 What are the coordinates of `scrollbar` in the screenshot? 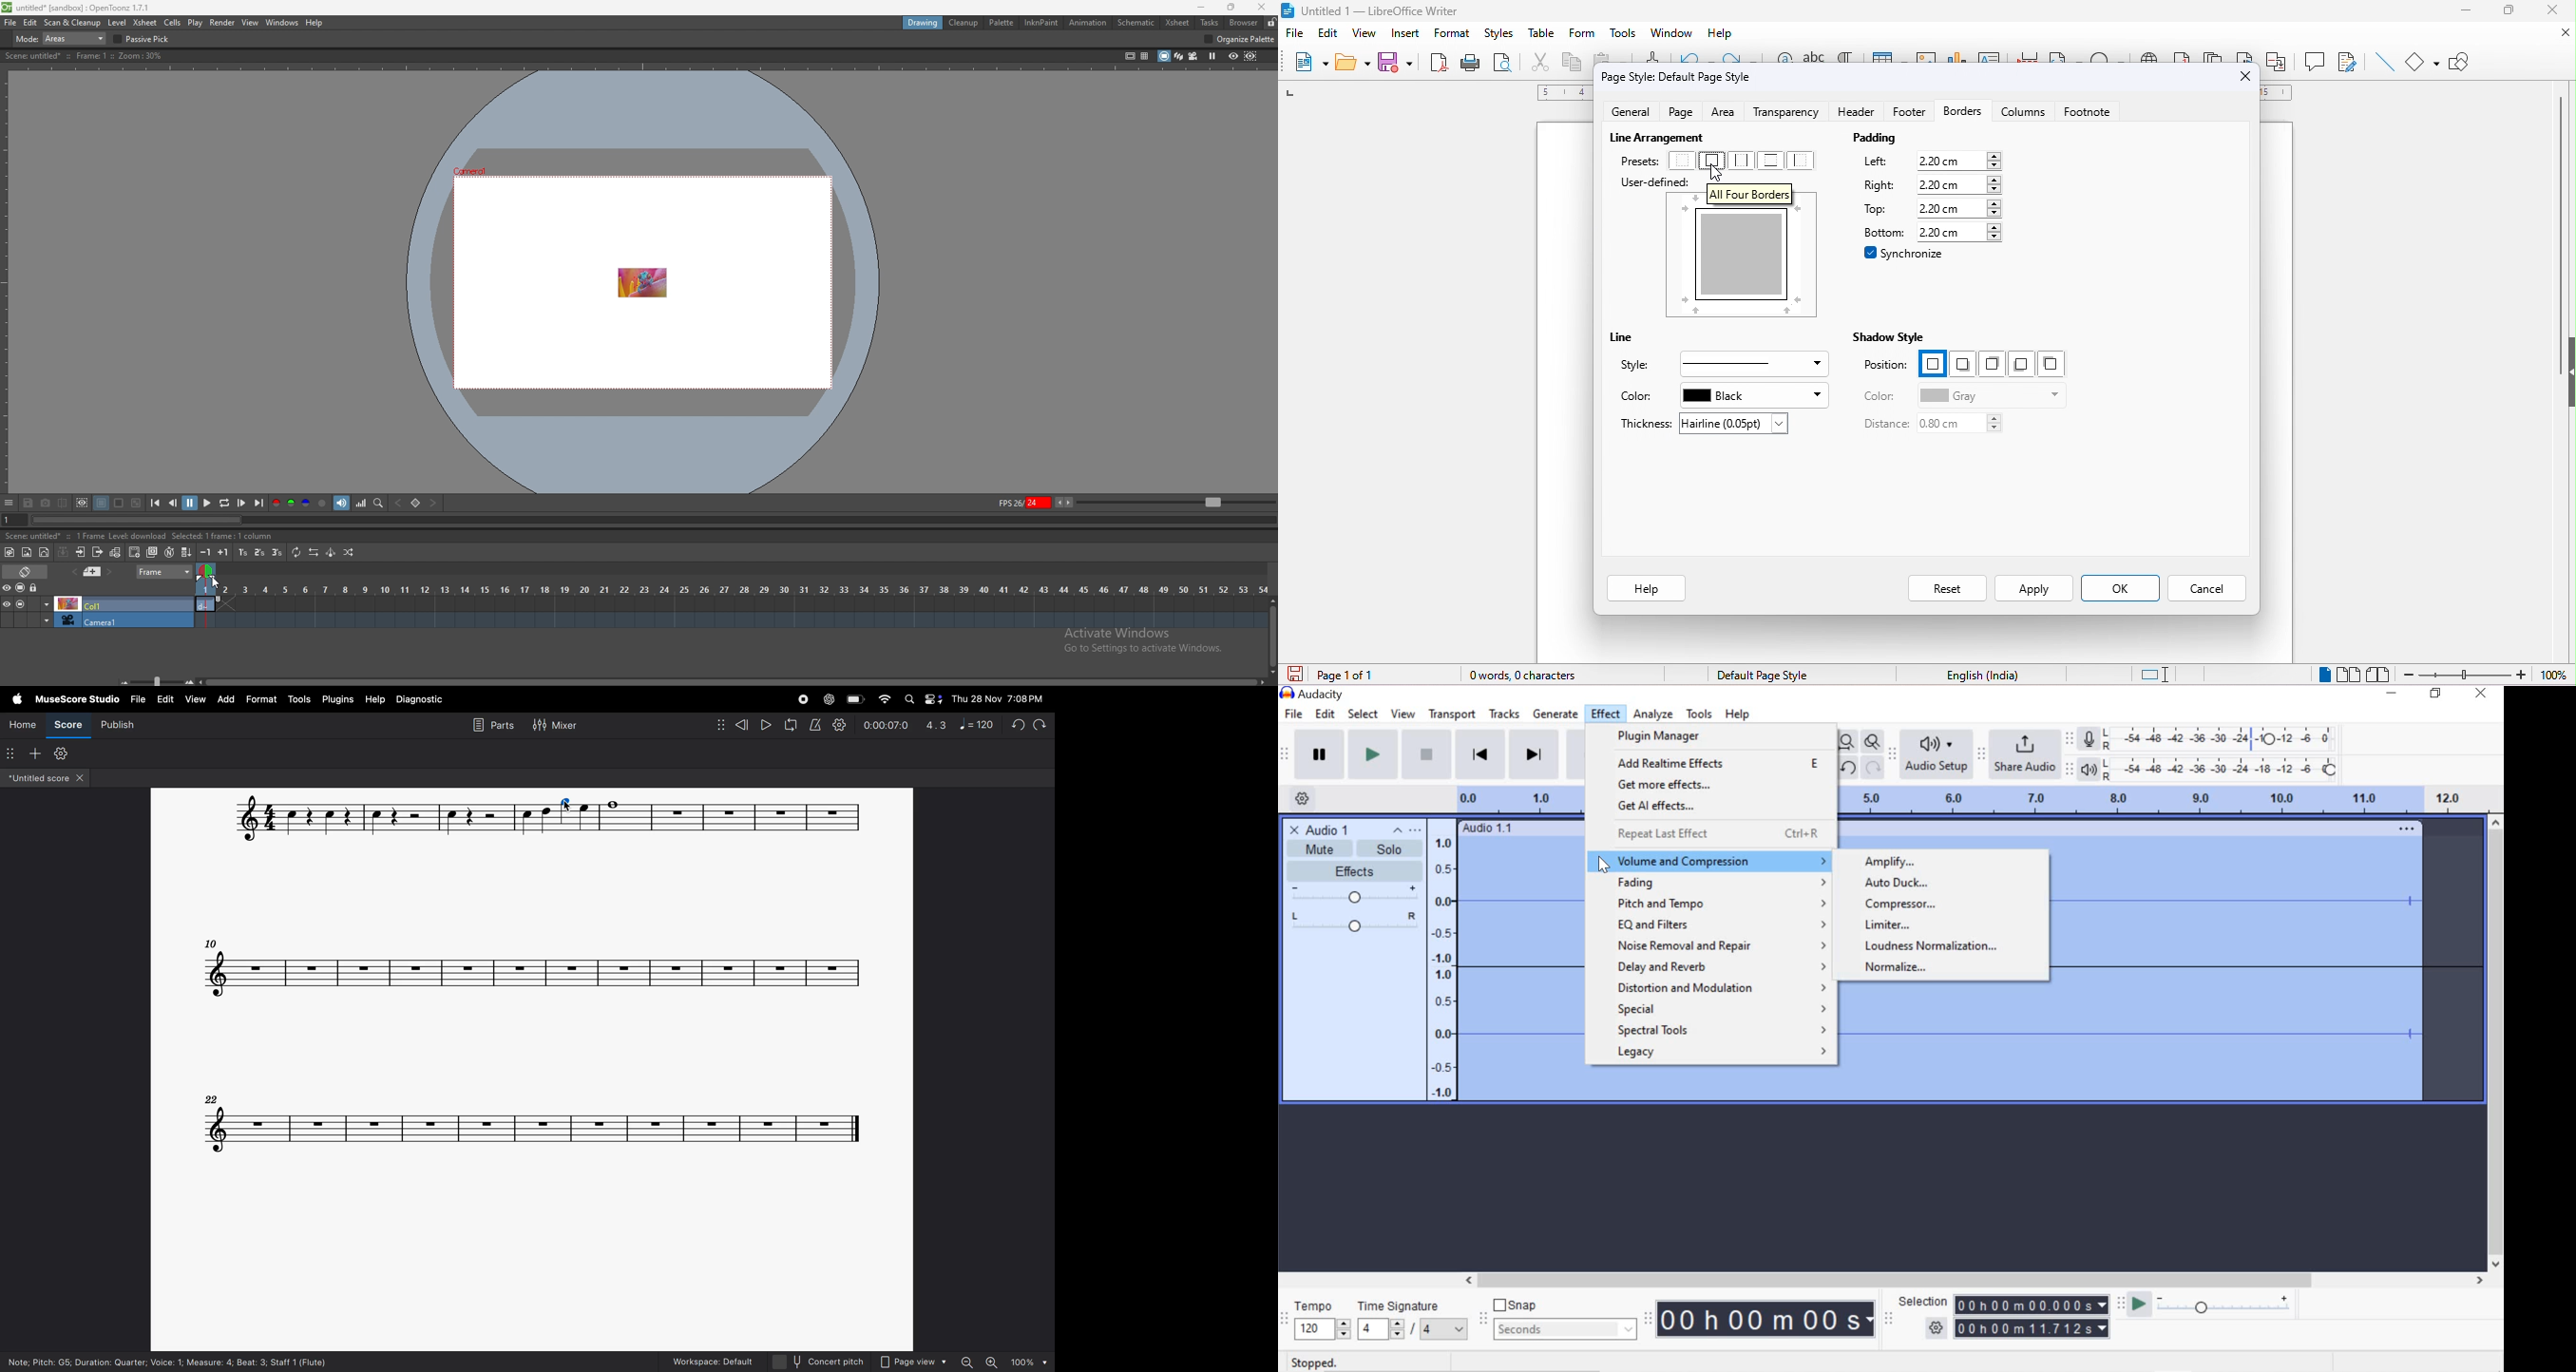 It's located at (1972, 1279).